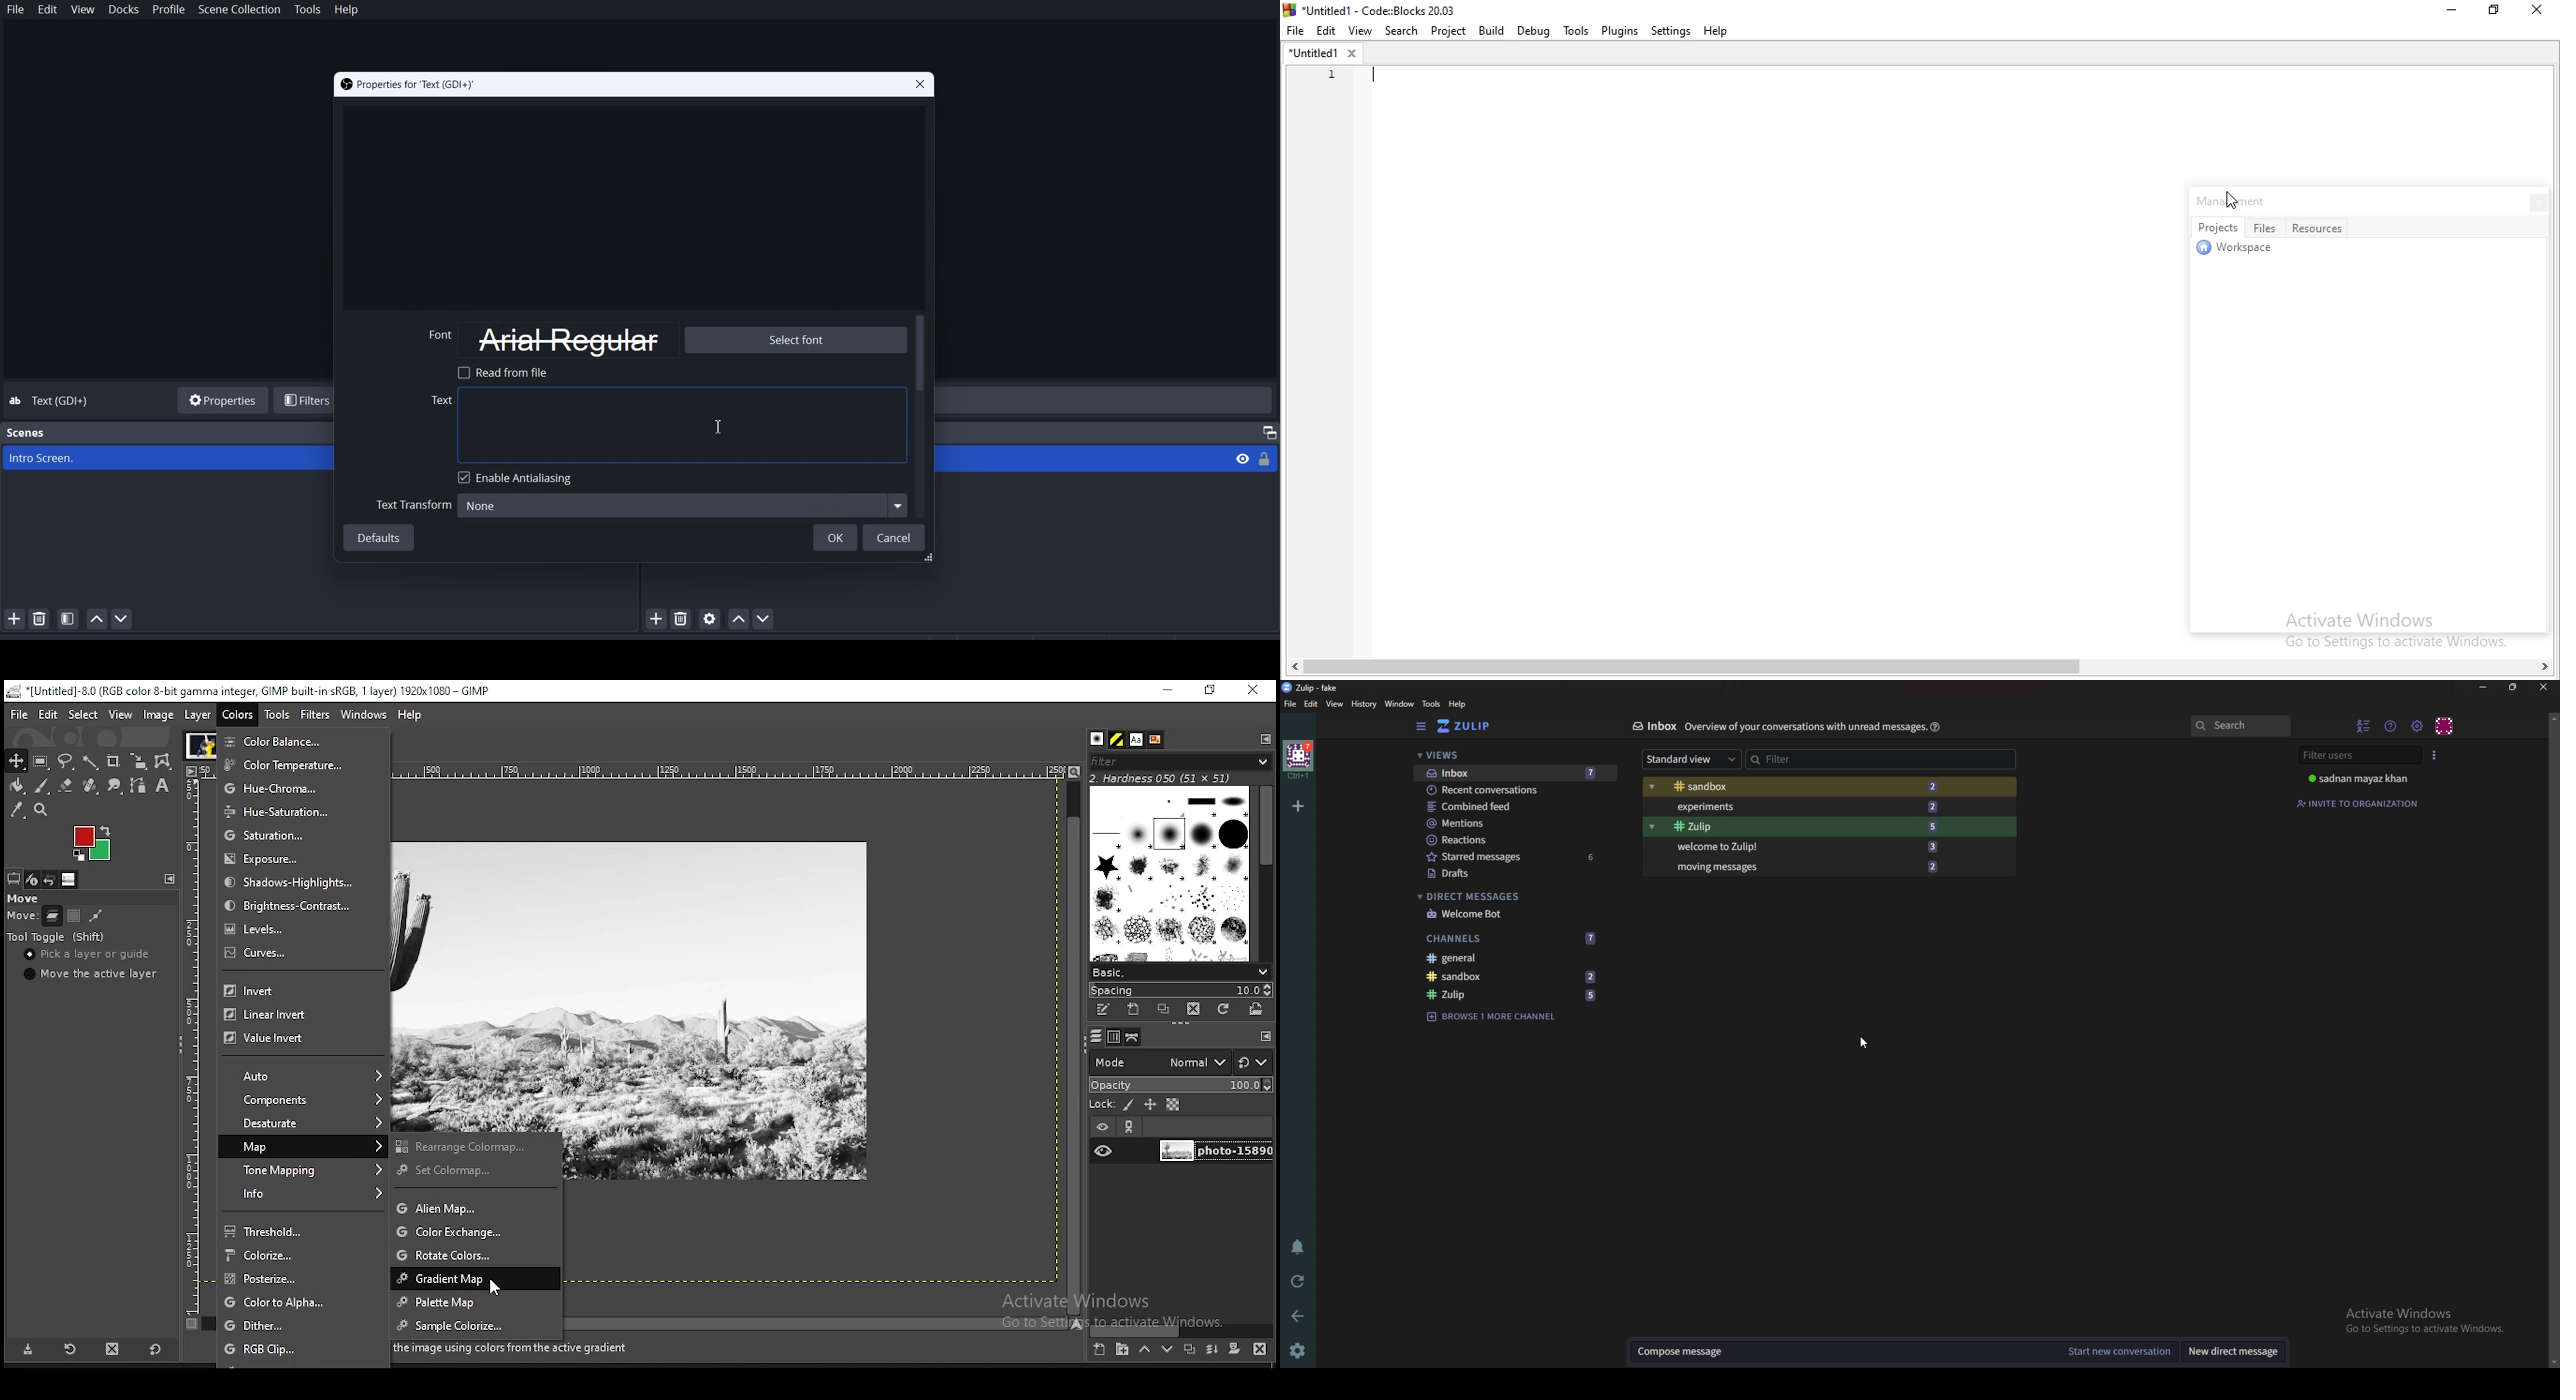 The image size is (2576, 1400). What do you see at coordinates (1297, 1352) in the screenshot?
I see `Settings` at bounding box center [1297, 1352].